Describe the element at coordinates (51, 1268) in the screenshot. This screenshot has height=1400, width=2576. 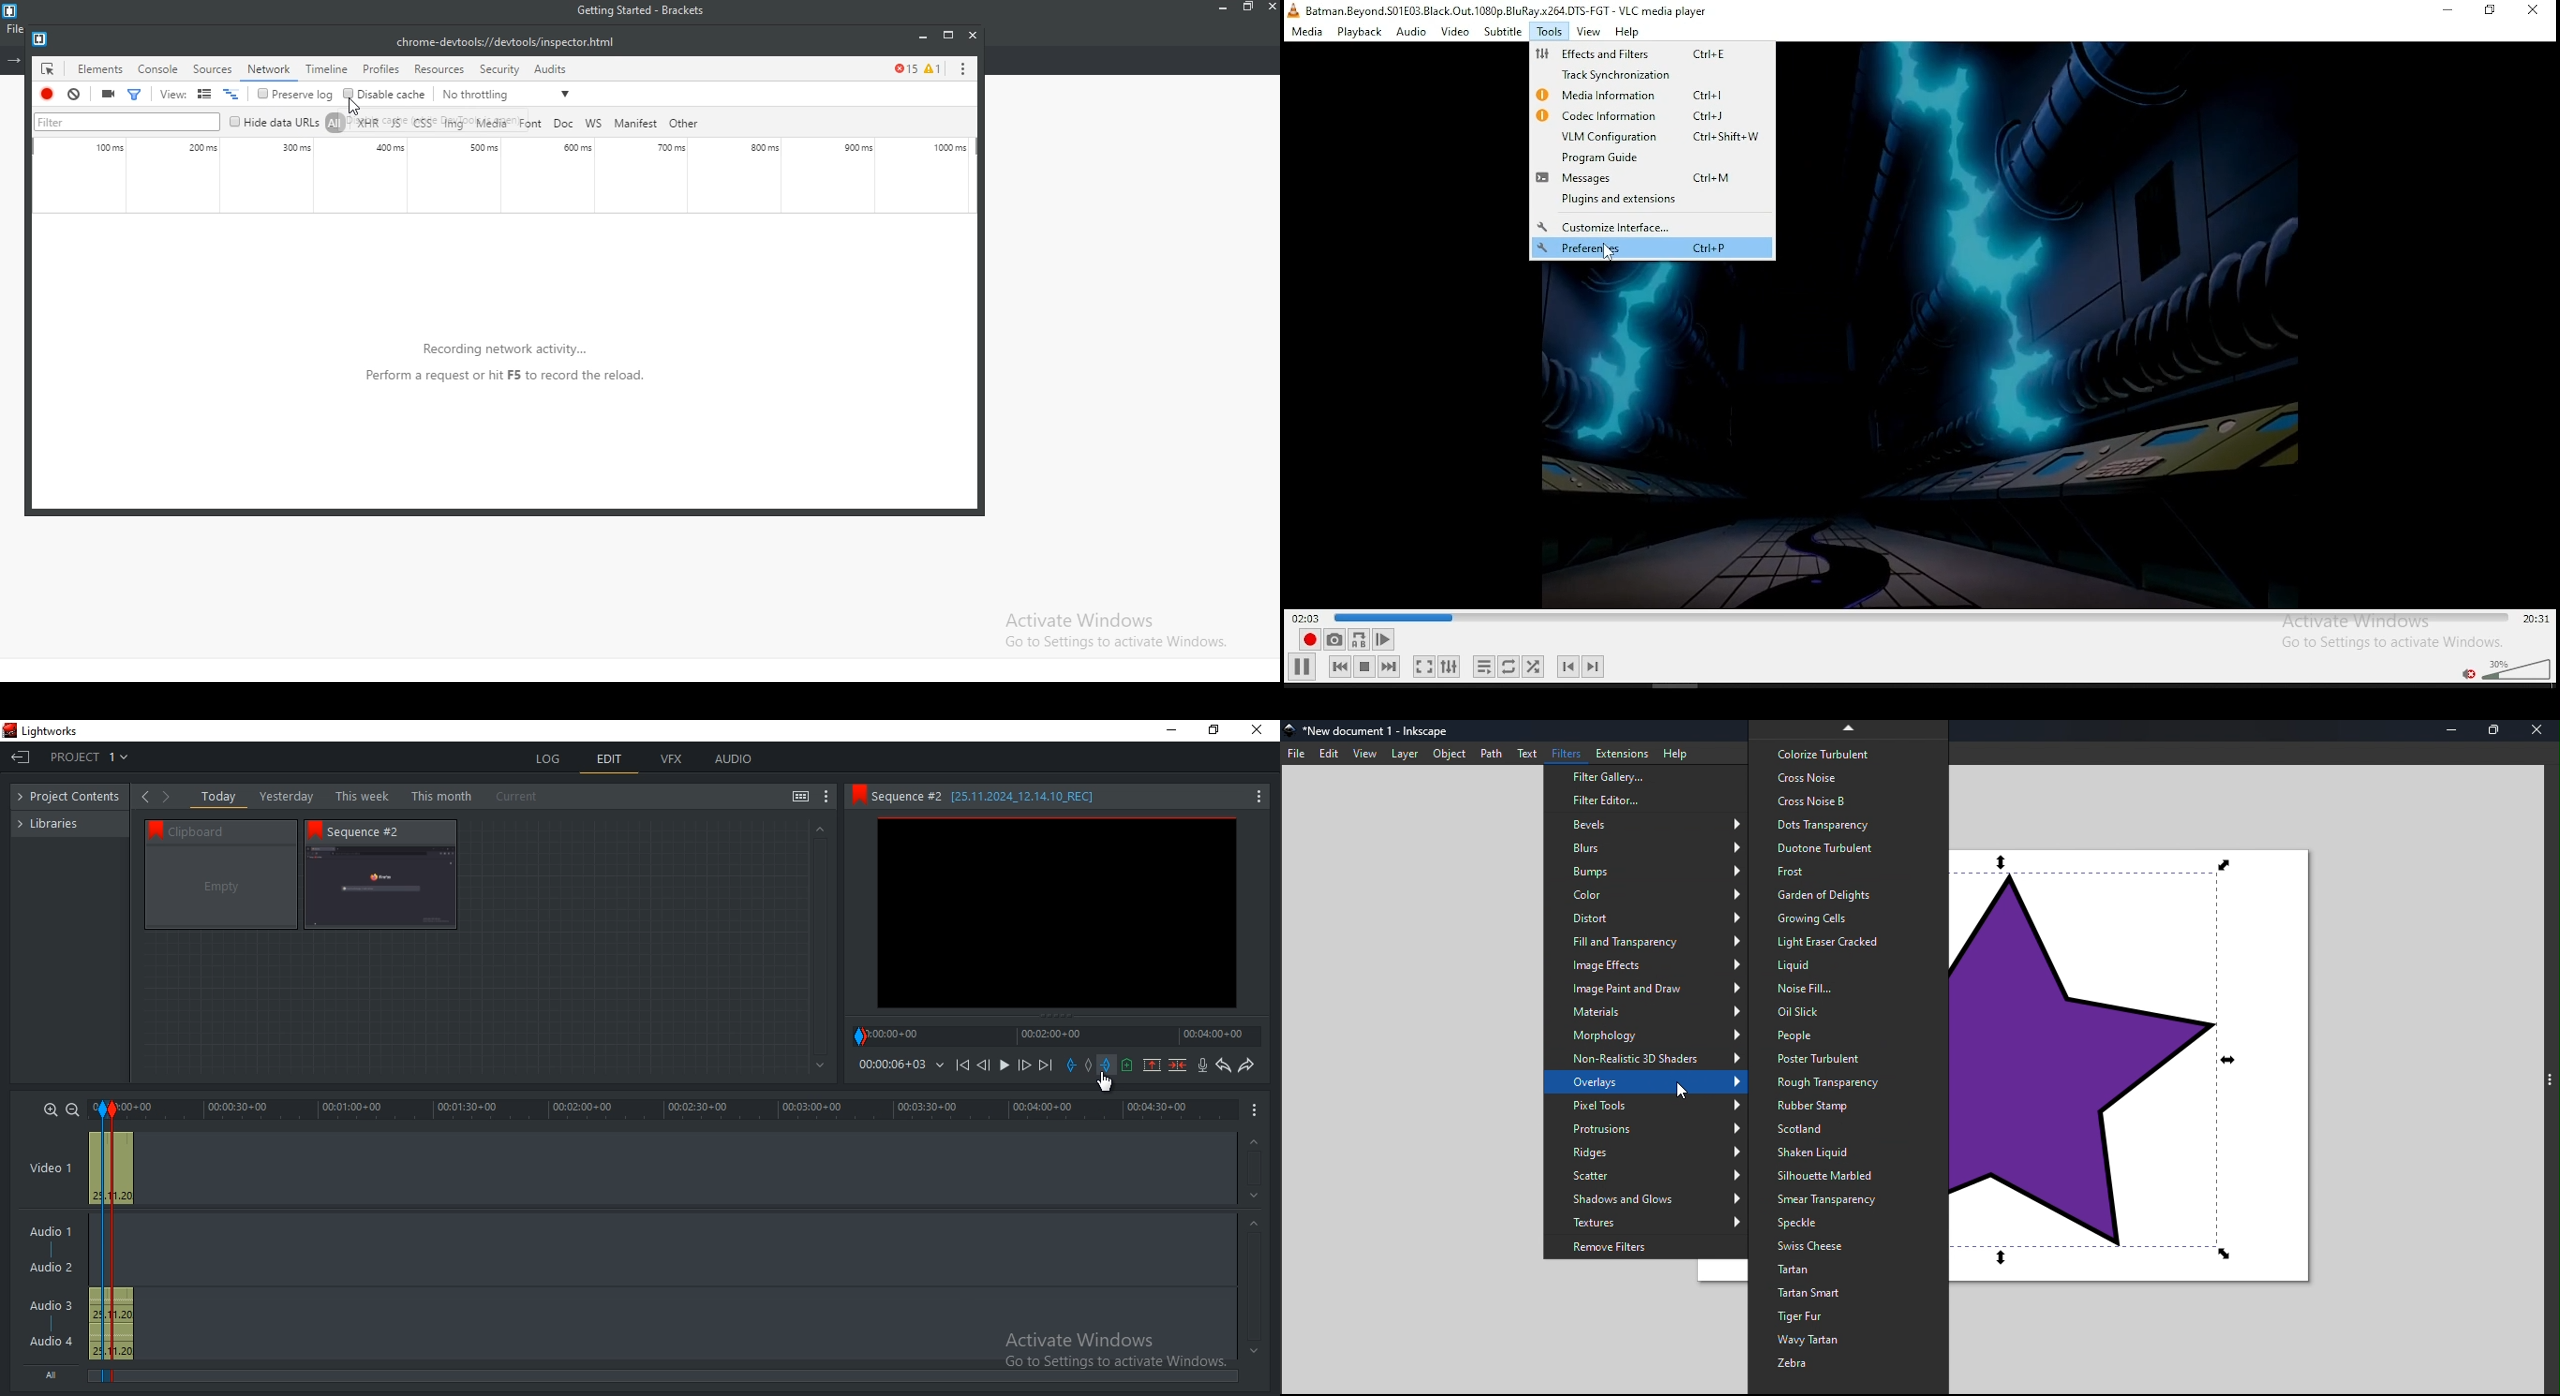
I see `Audio 2` at that location.